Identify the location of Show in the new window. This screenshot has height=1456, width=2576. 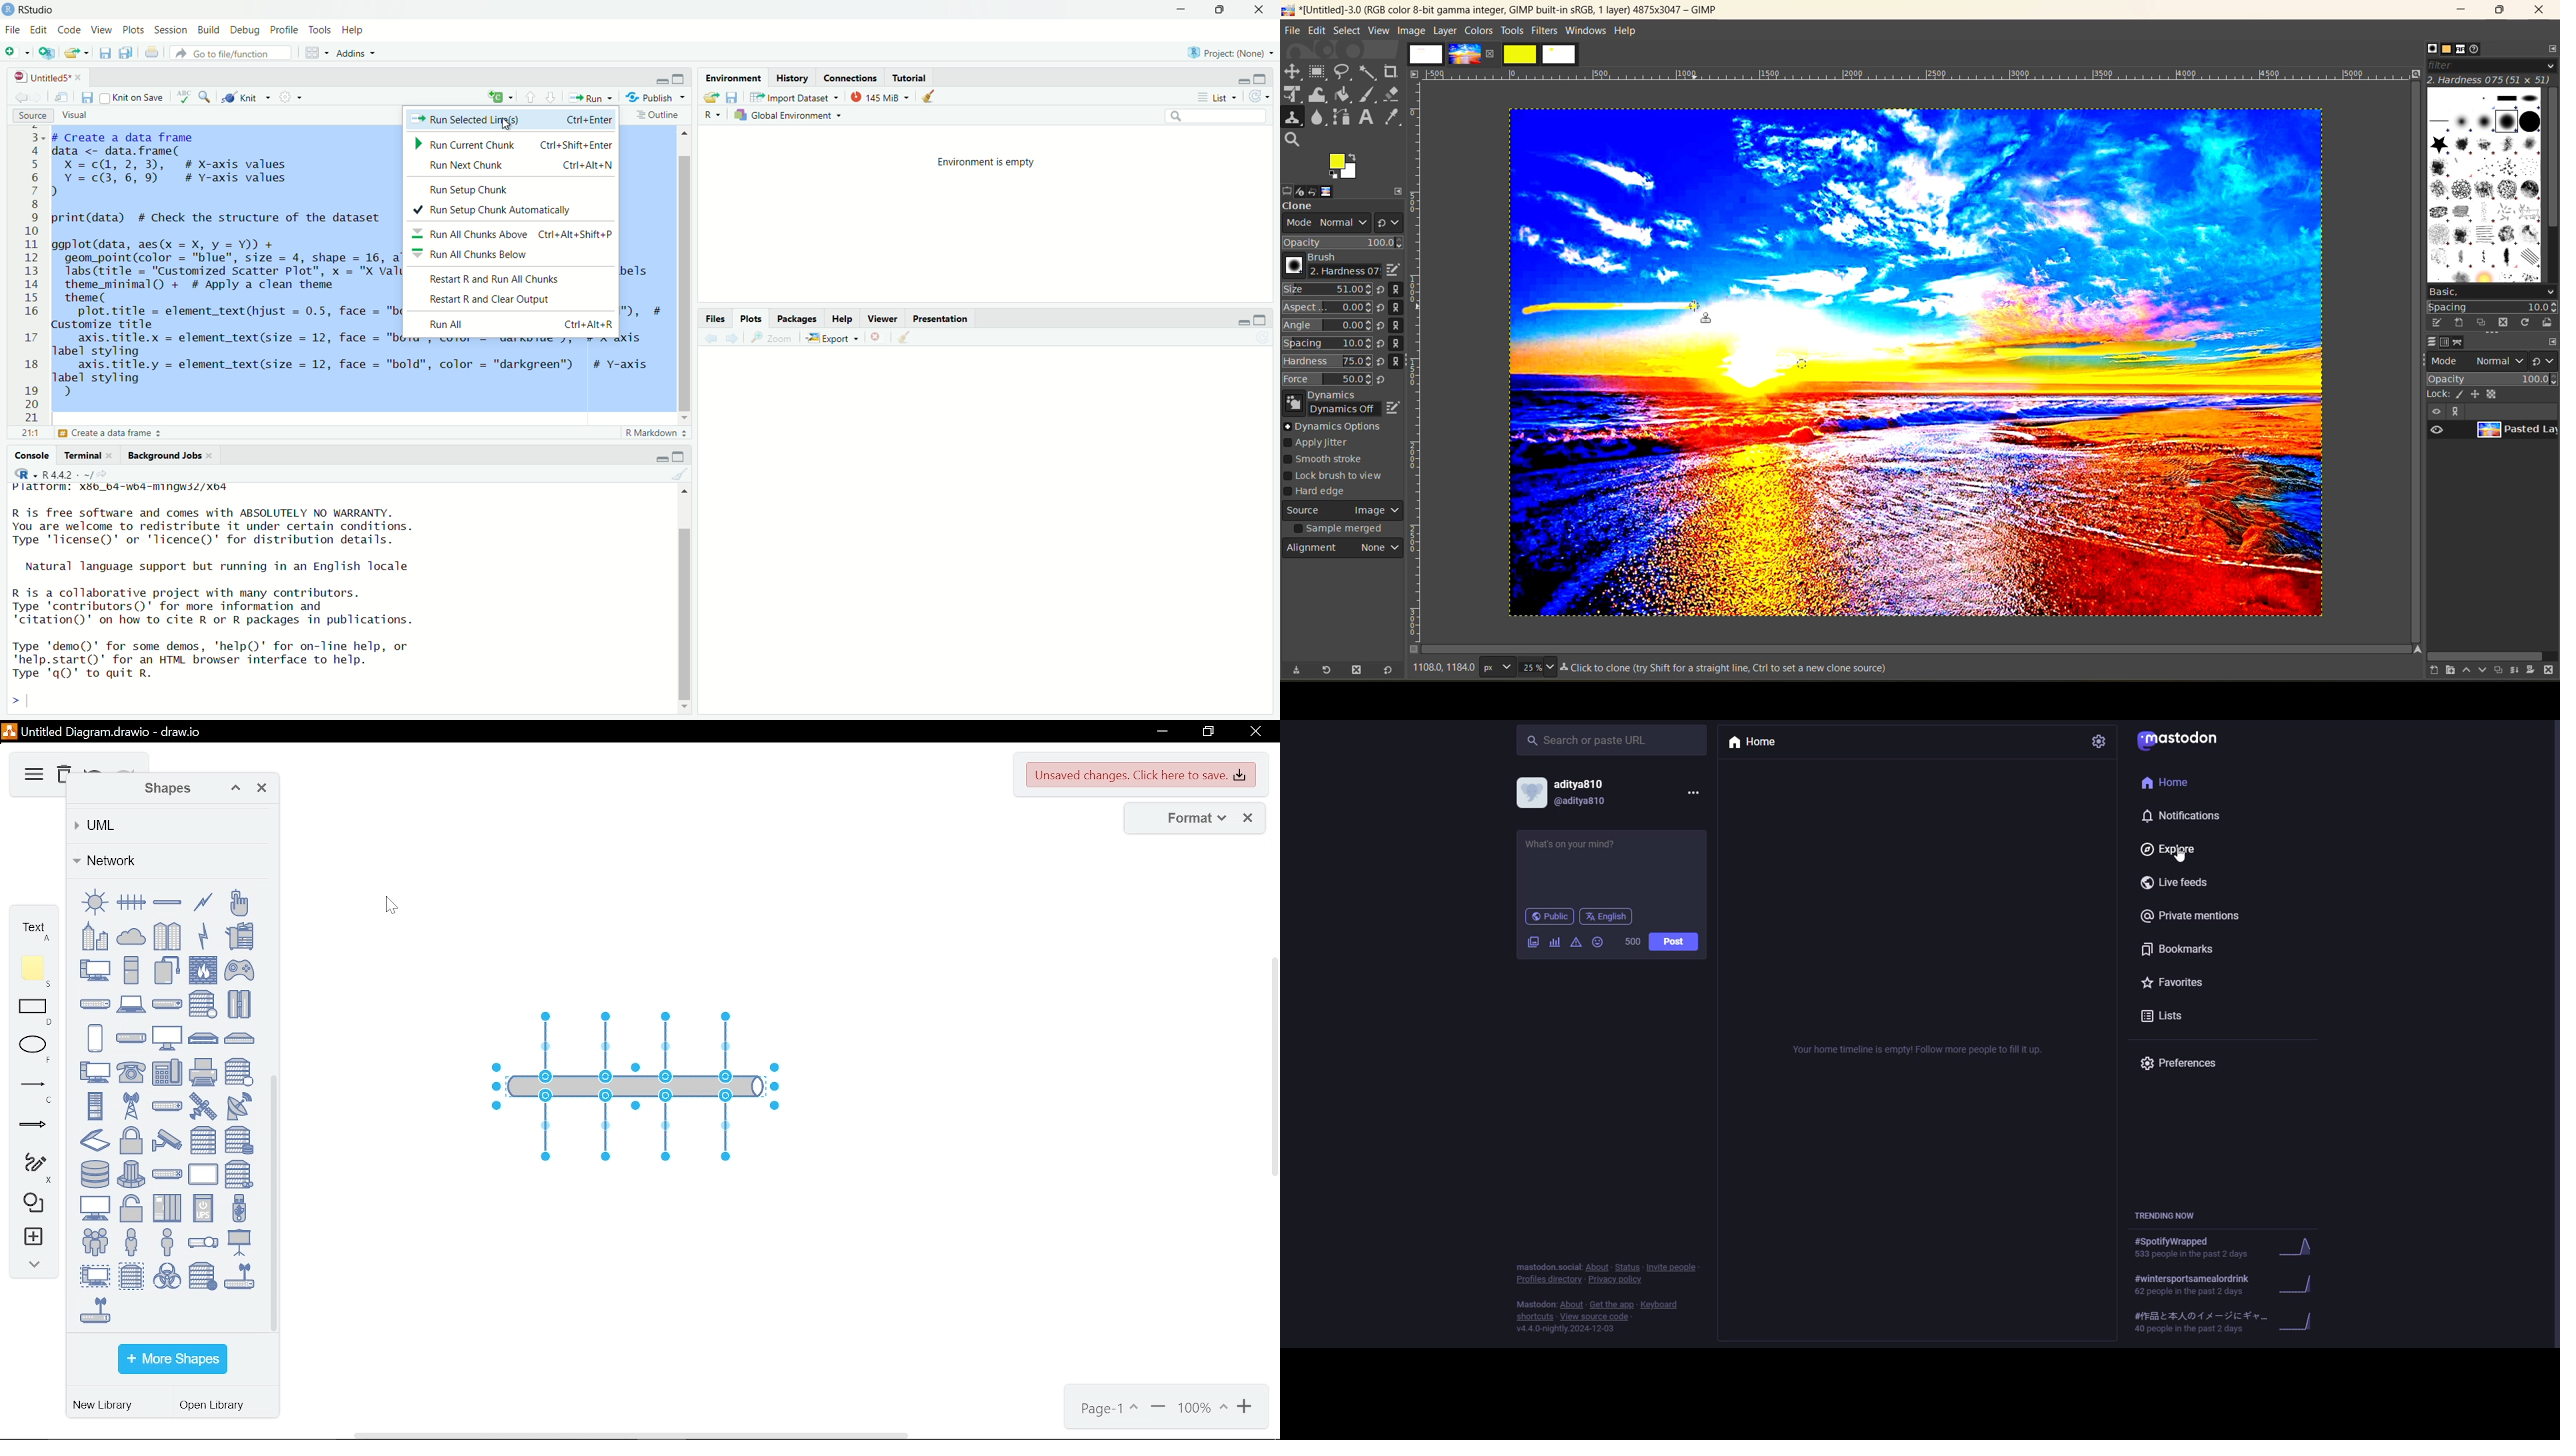
(63, 101).